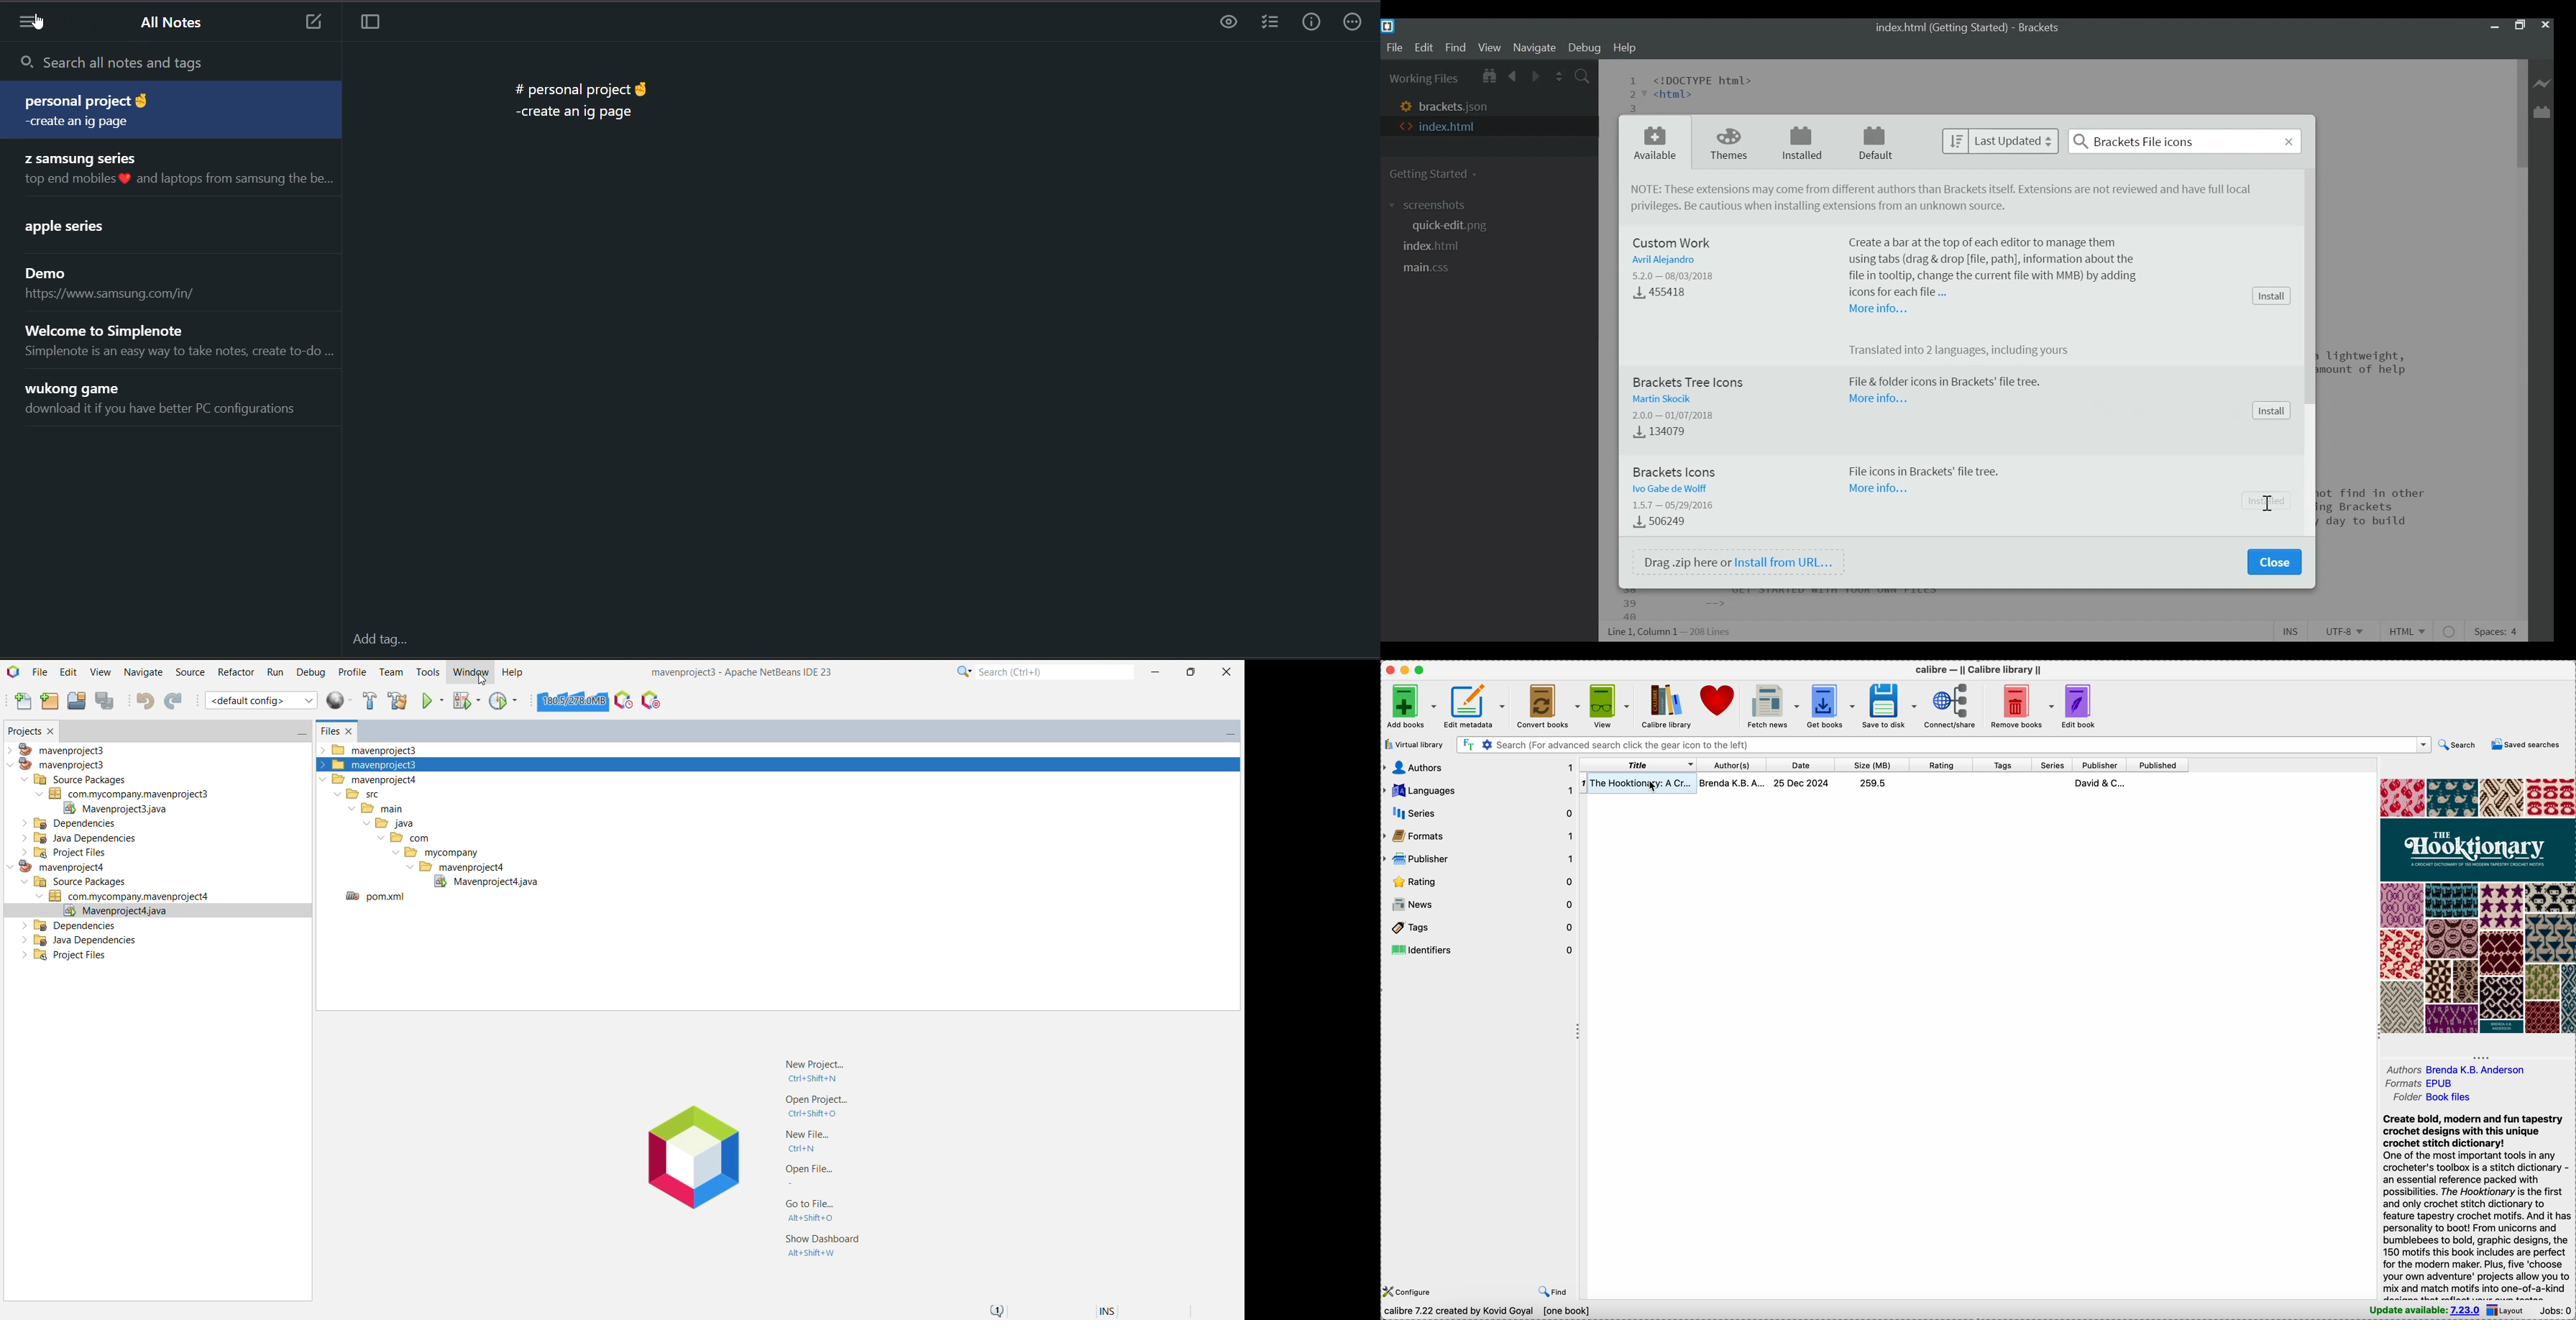 This screenshot has width=2576, height=1344. Describe the element at coordinates (1654, 791) in the screenshot. I see `cursor` at that location.